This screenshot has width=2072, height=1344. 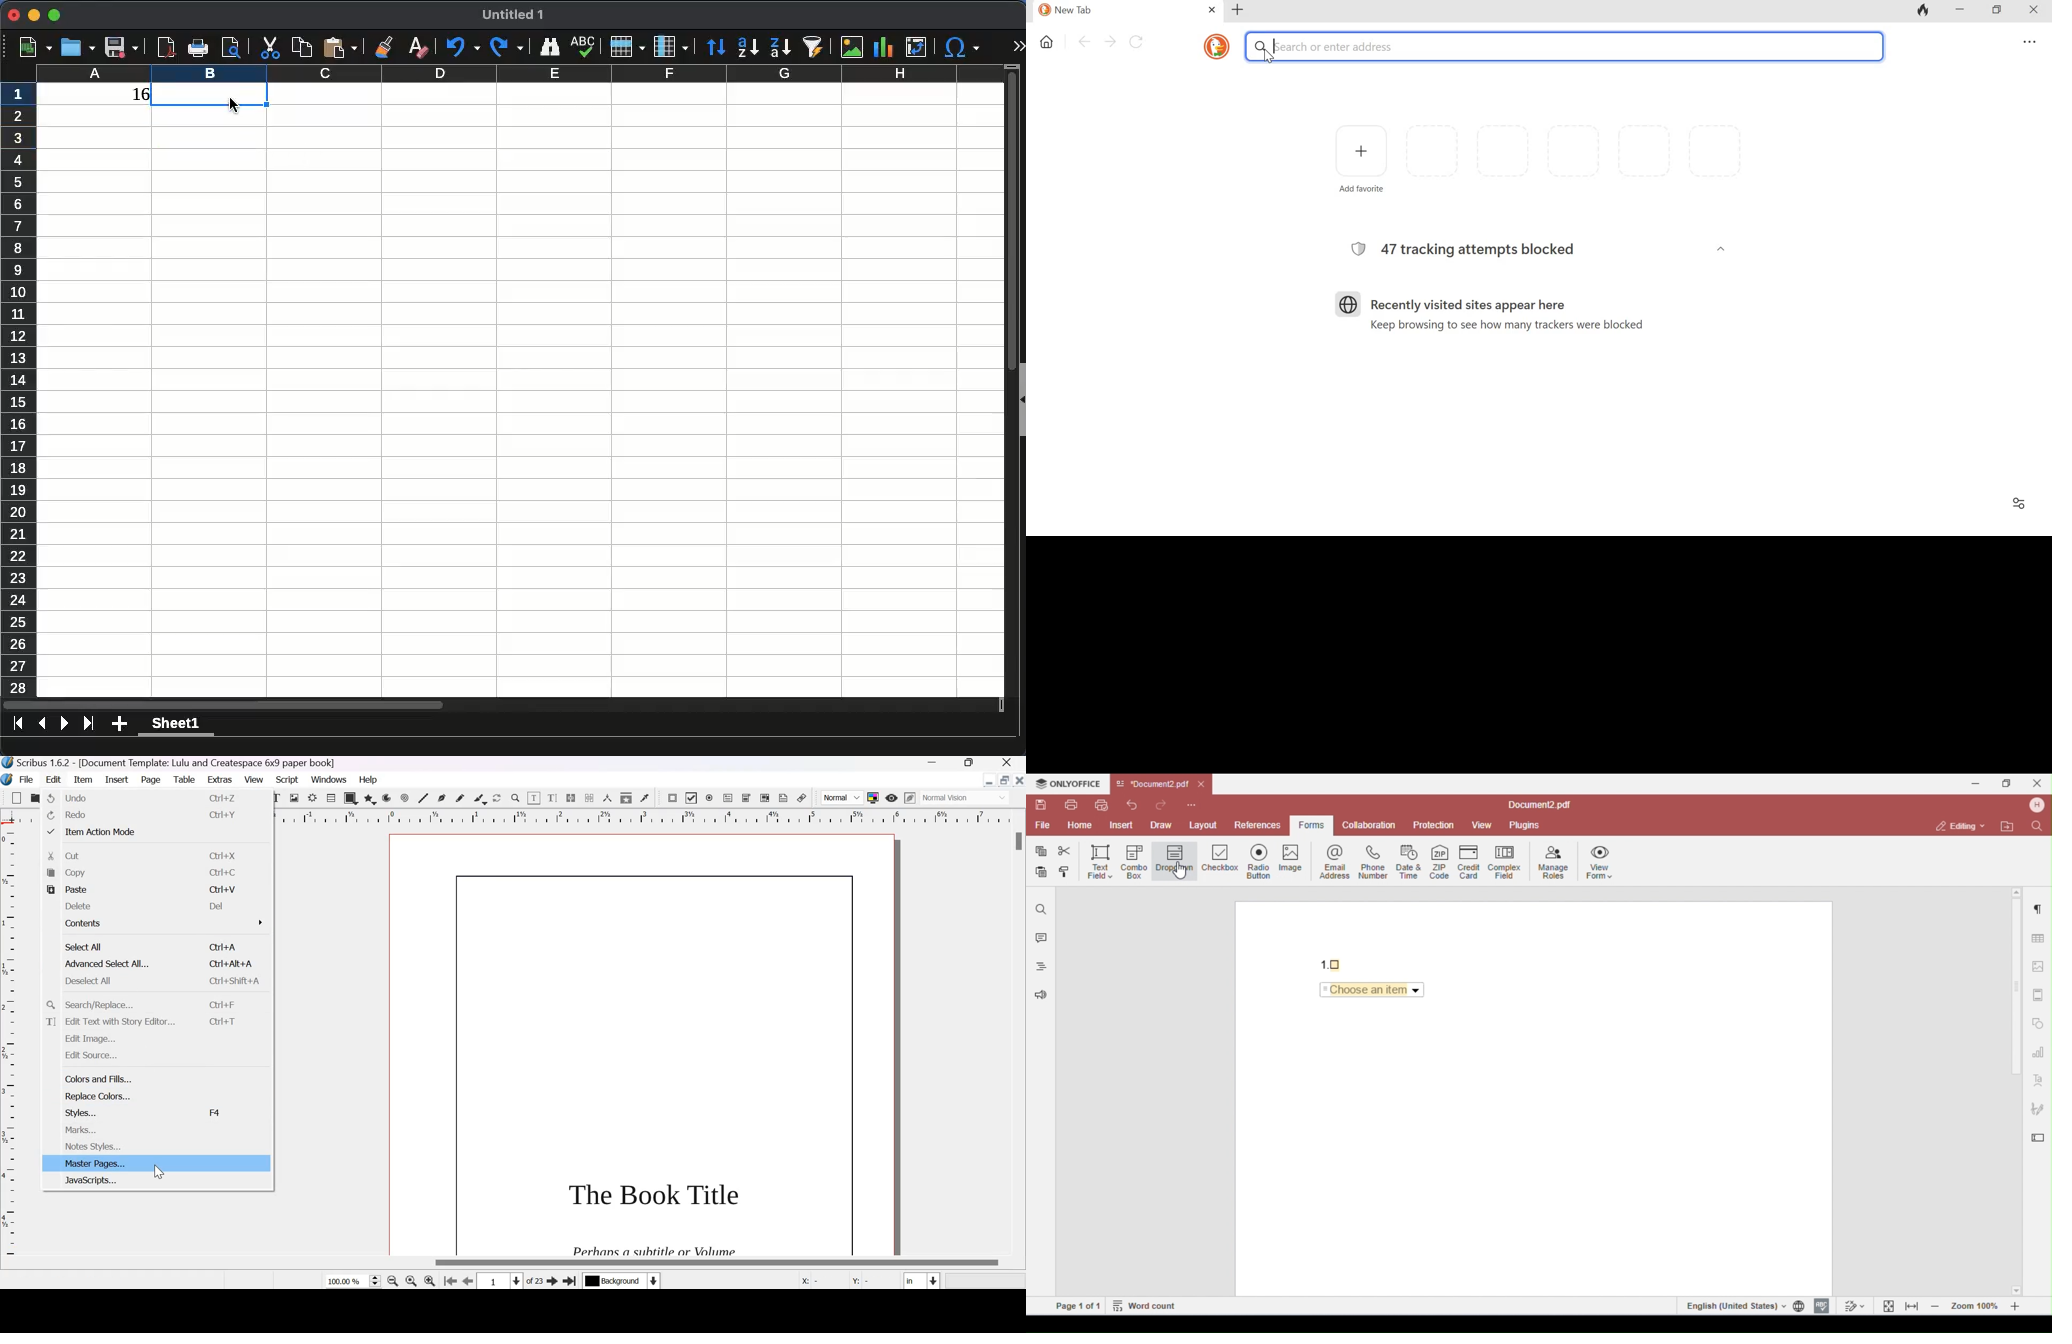 What do you see at coordinates (234, 106) in the screenshot?
I see `cursor` at bounding box center [234, 106].